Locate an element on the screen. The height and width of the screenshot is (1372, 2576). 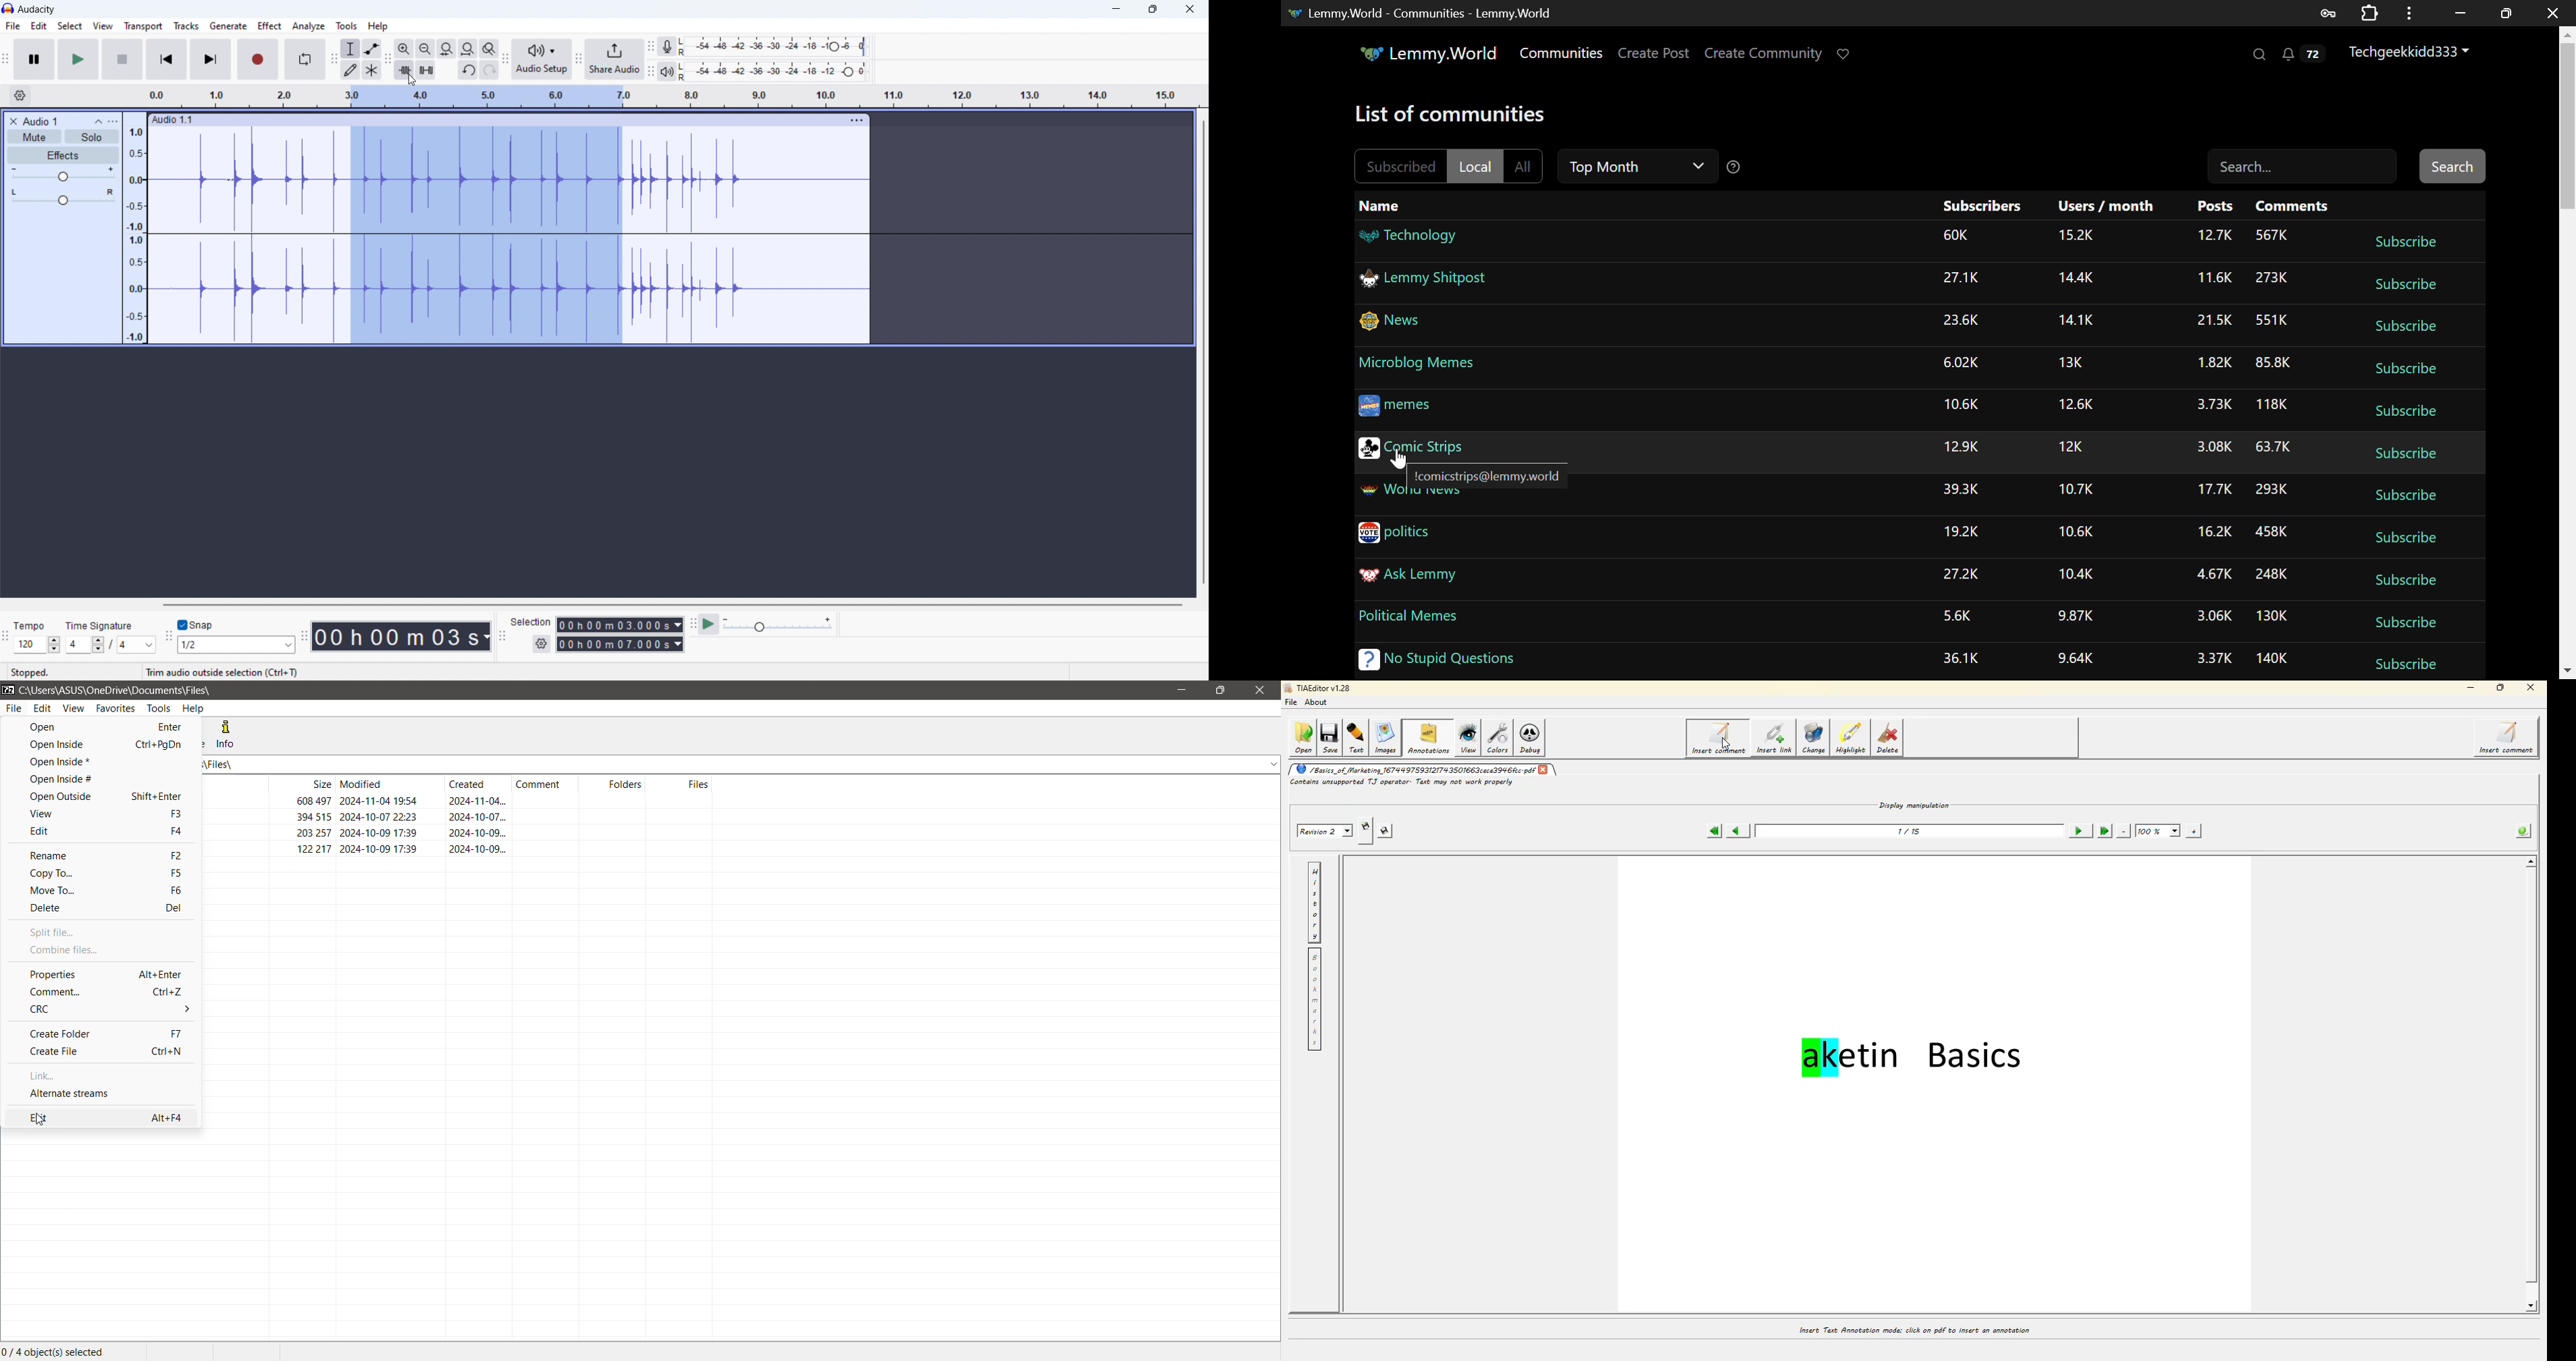
Amount is located at coordinates (2077, 575).